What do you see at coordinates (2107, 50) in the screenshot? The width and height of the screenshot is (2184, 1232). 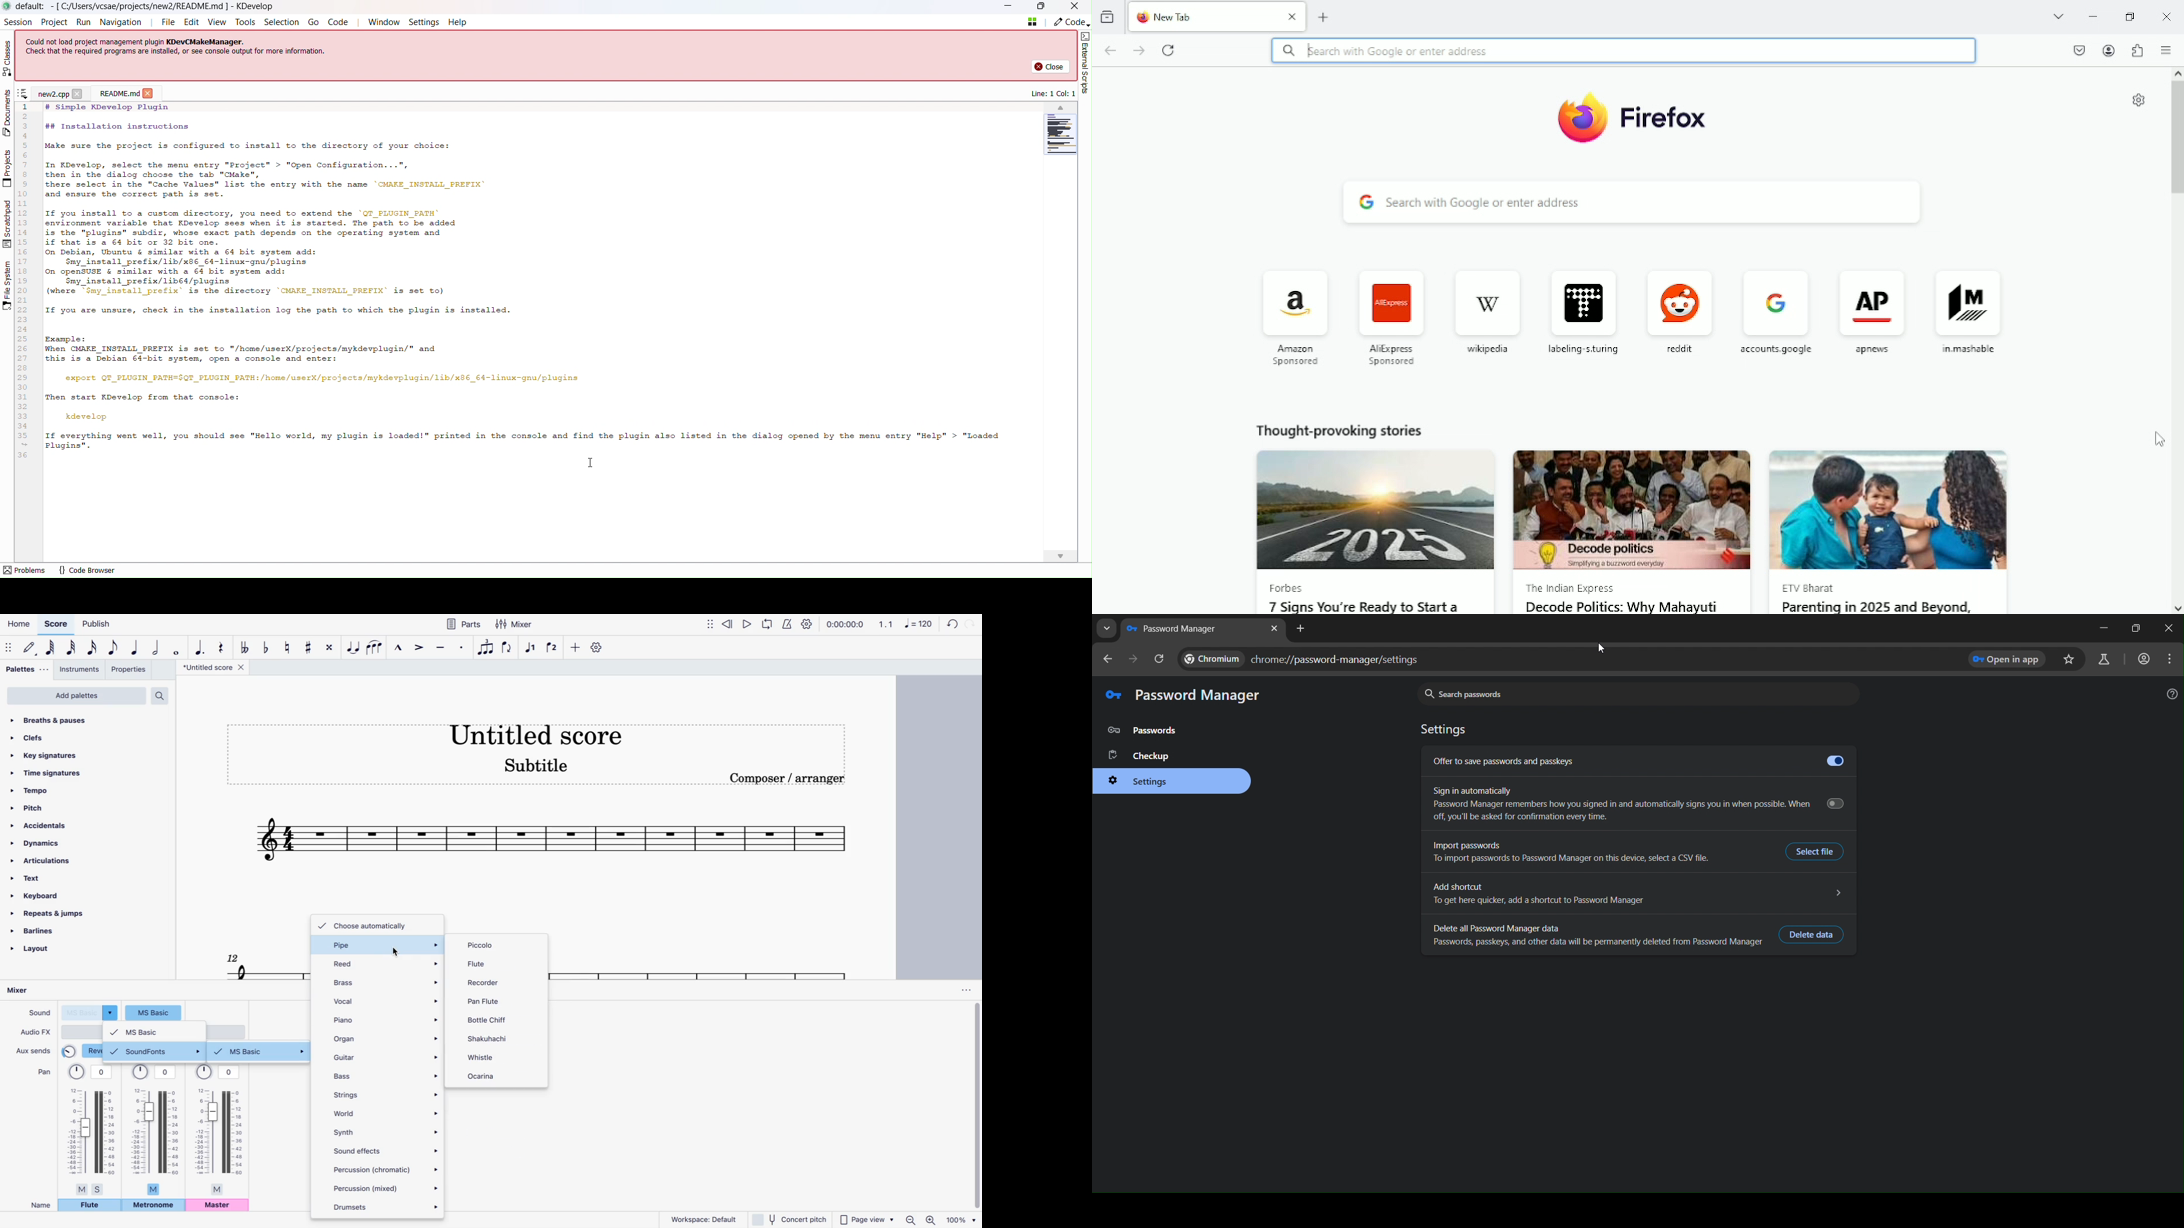 I see `account` at bounding box center [2107, 50].